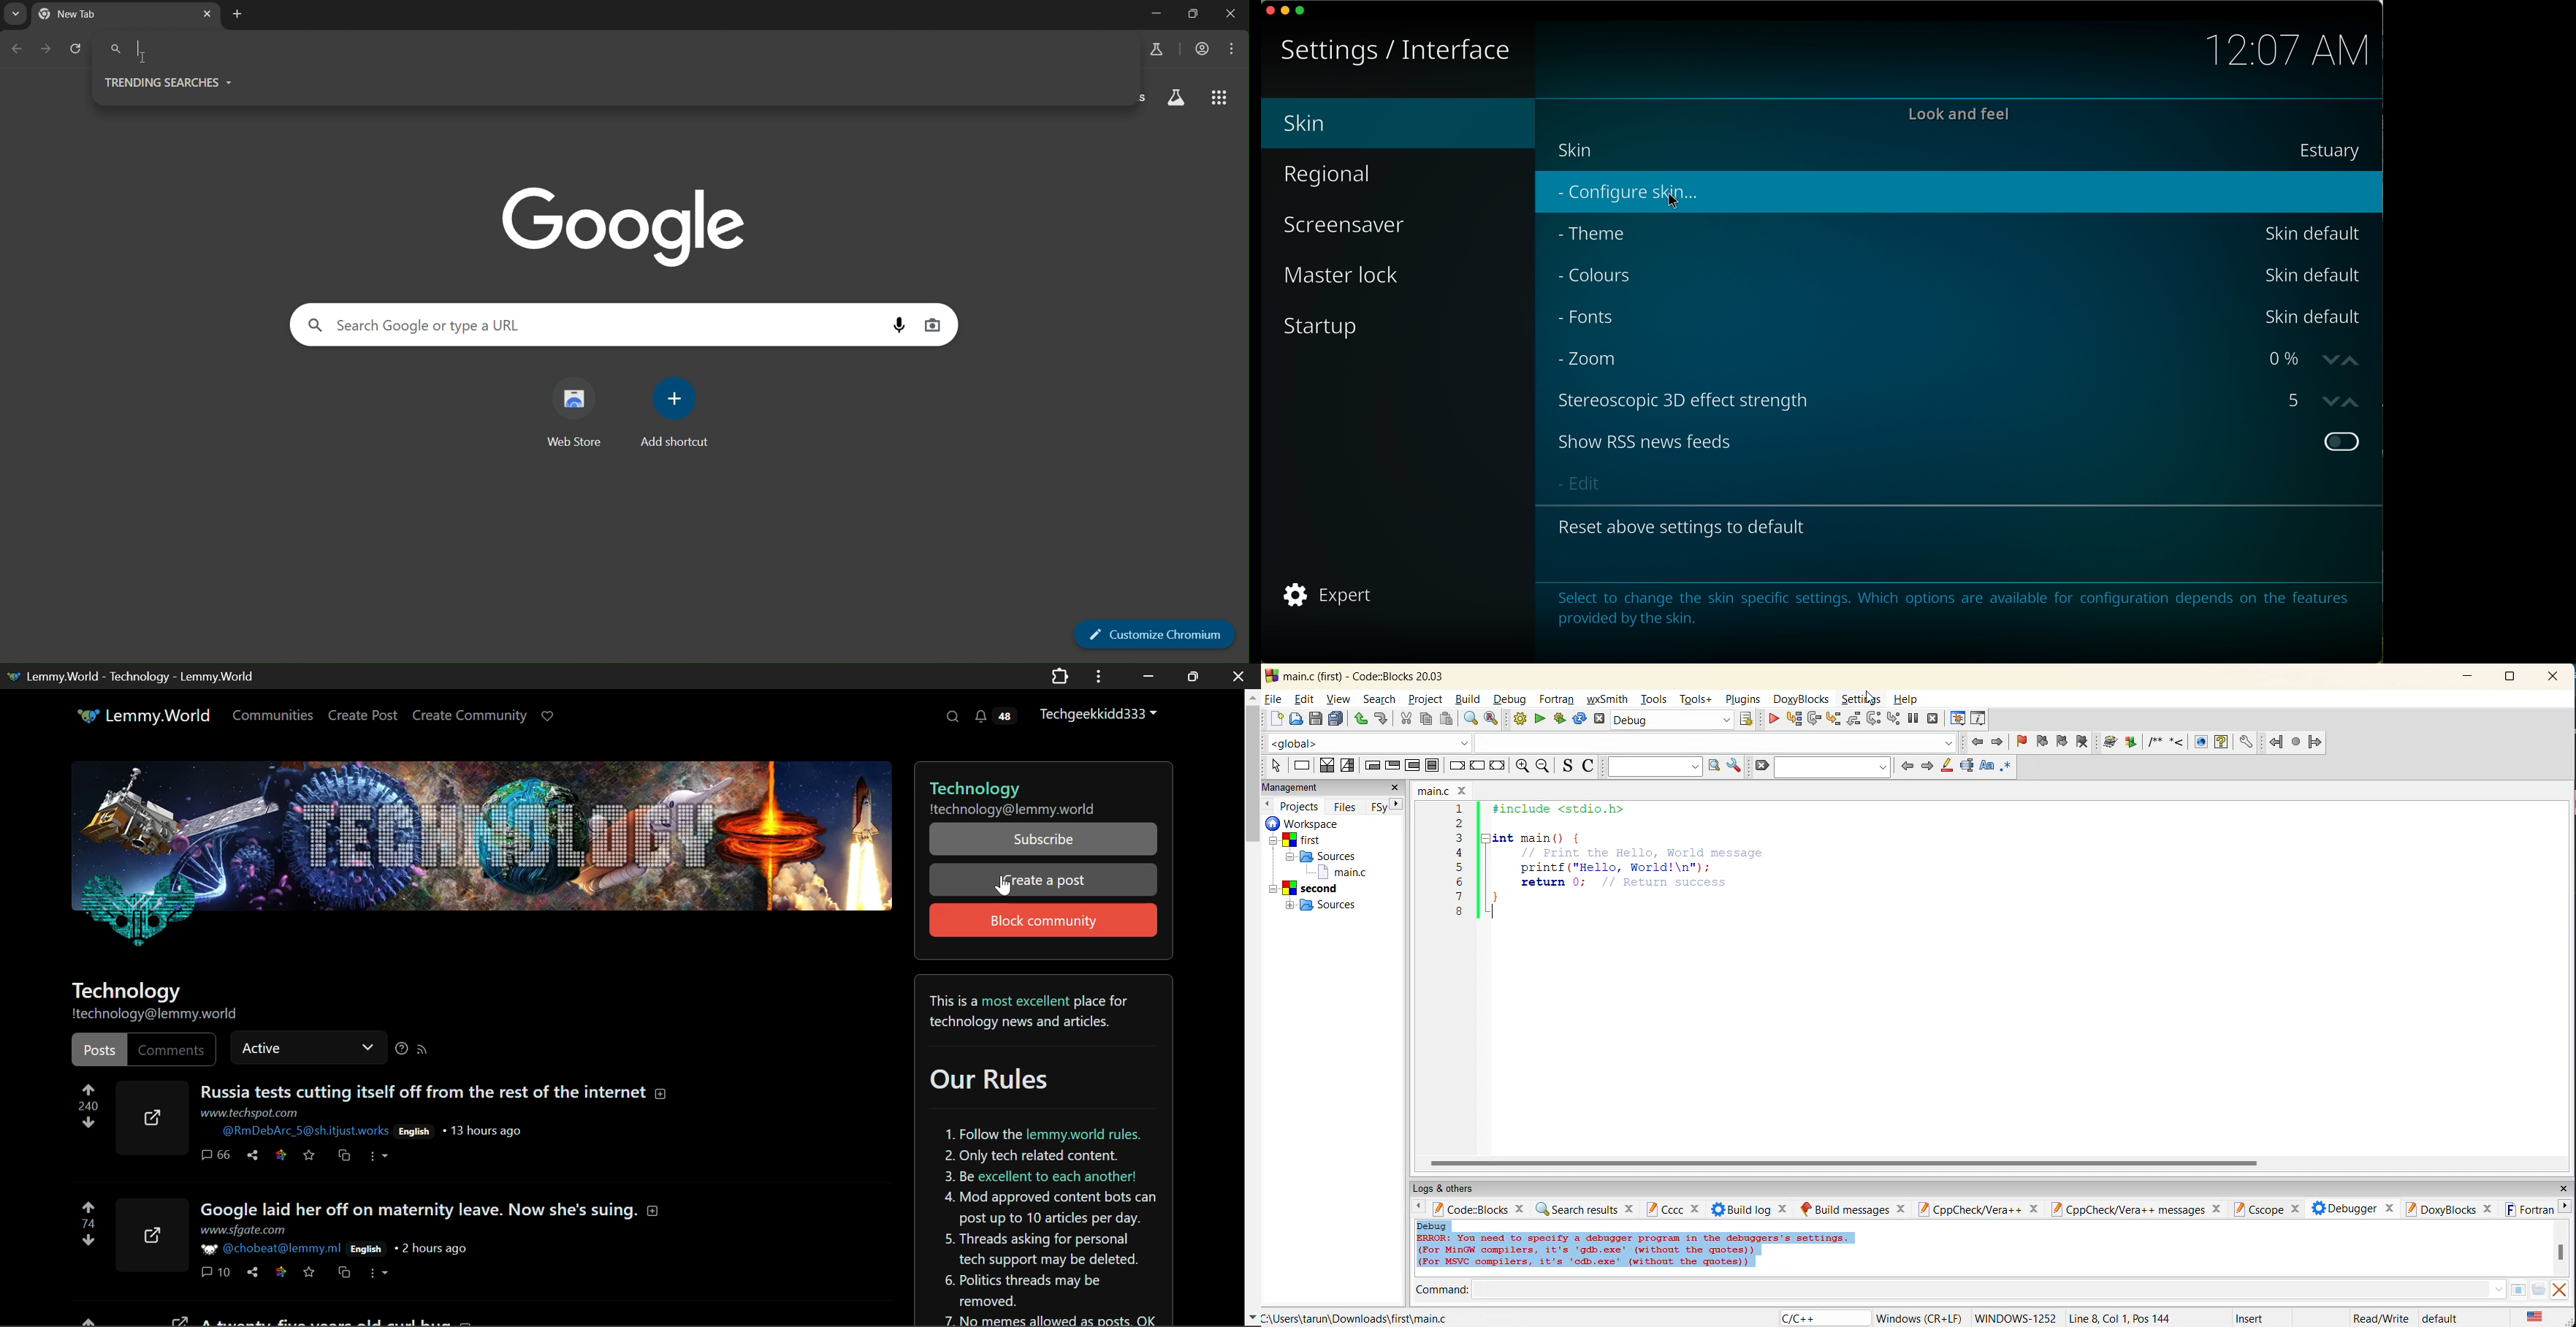  What do you see at coordinates (1401, 123) in the screenshot?
I see `skin` at bounding box center [1401, 123].